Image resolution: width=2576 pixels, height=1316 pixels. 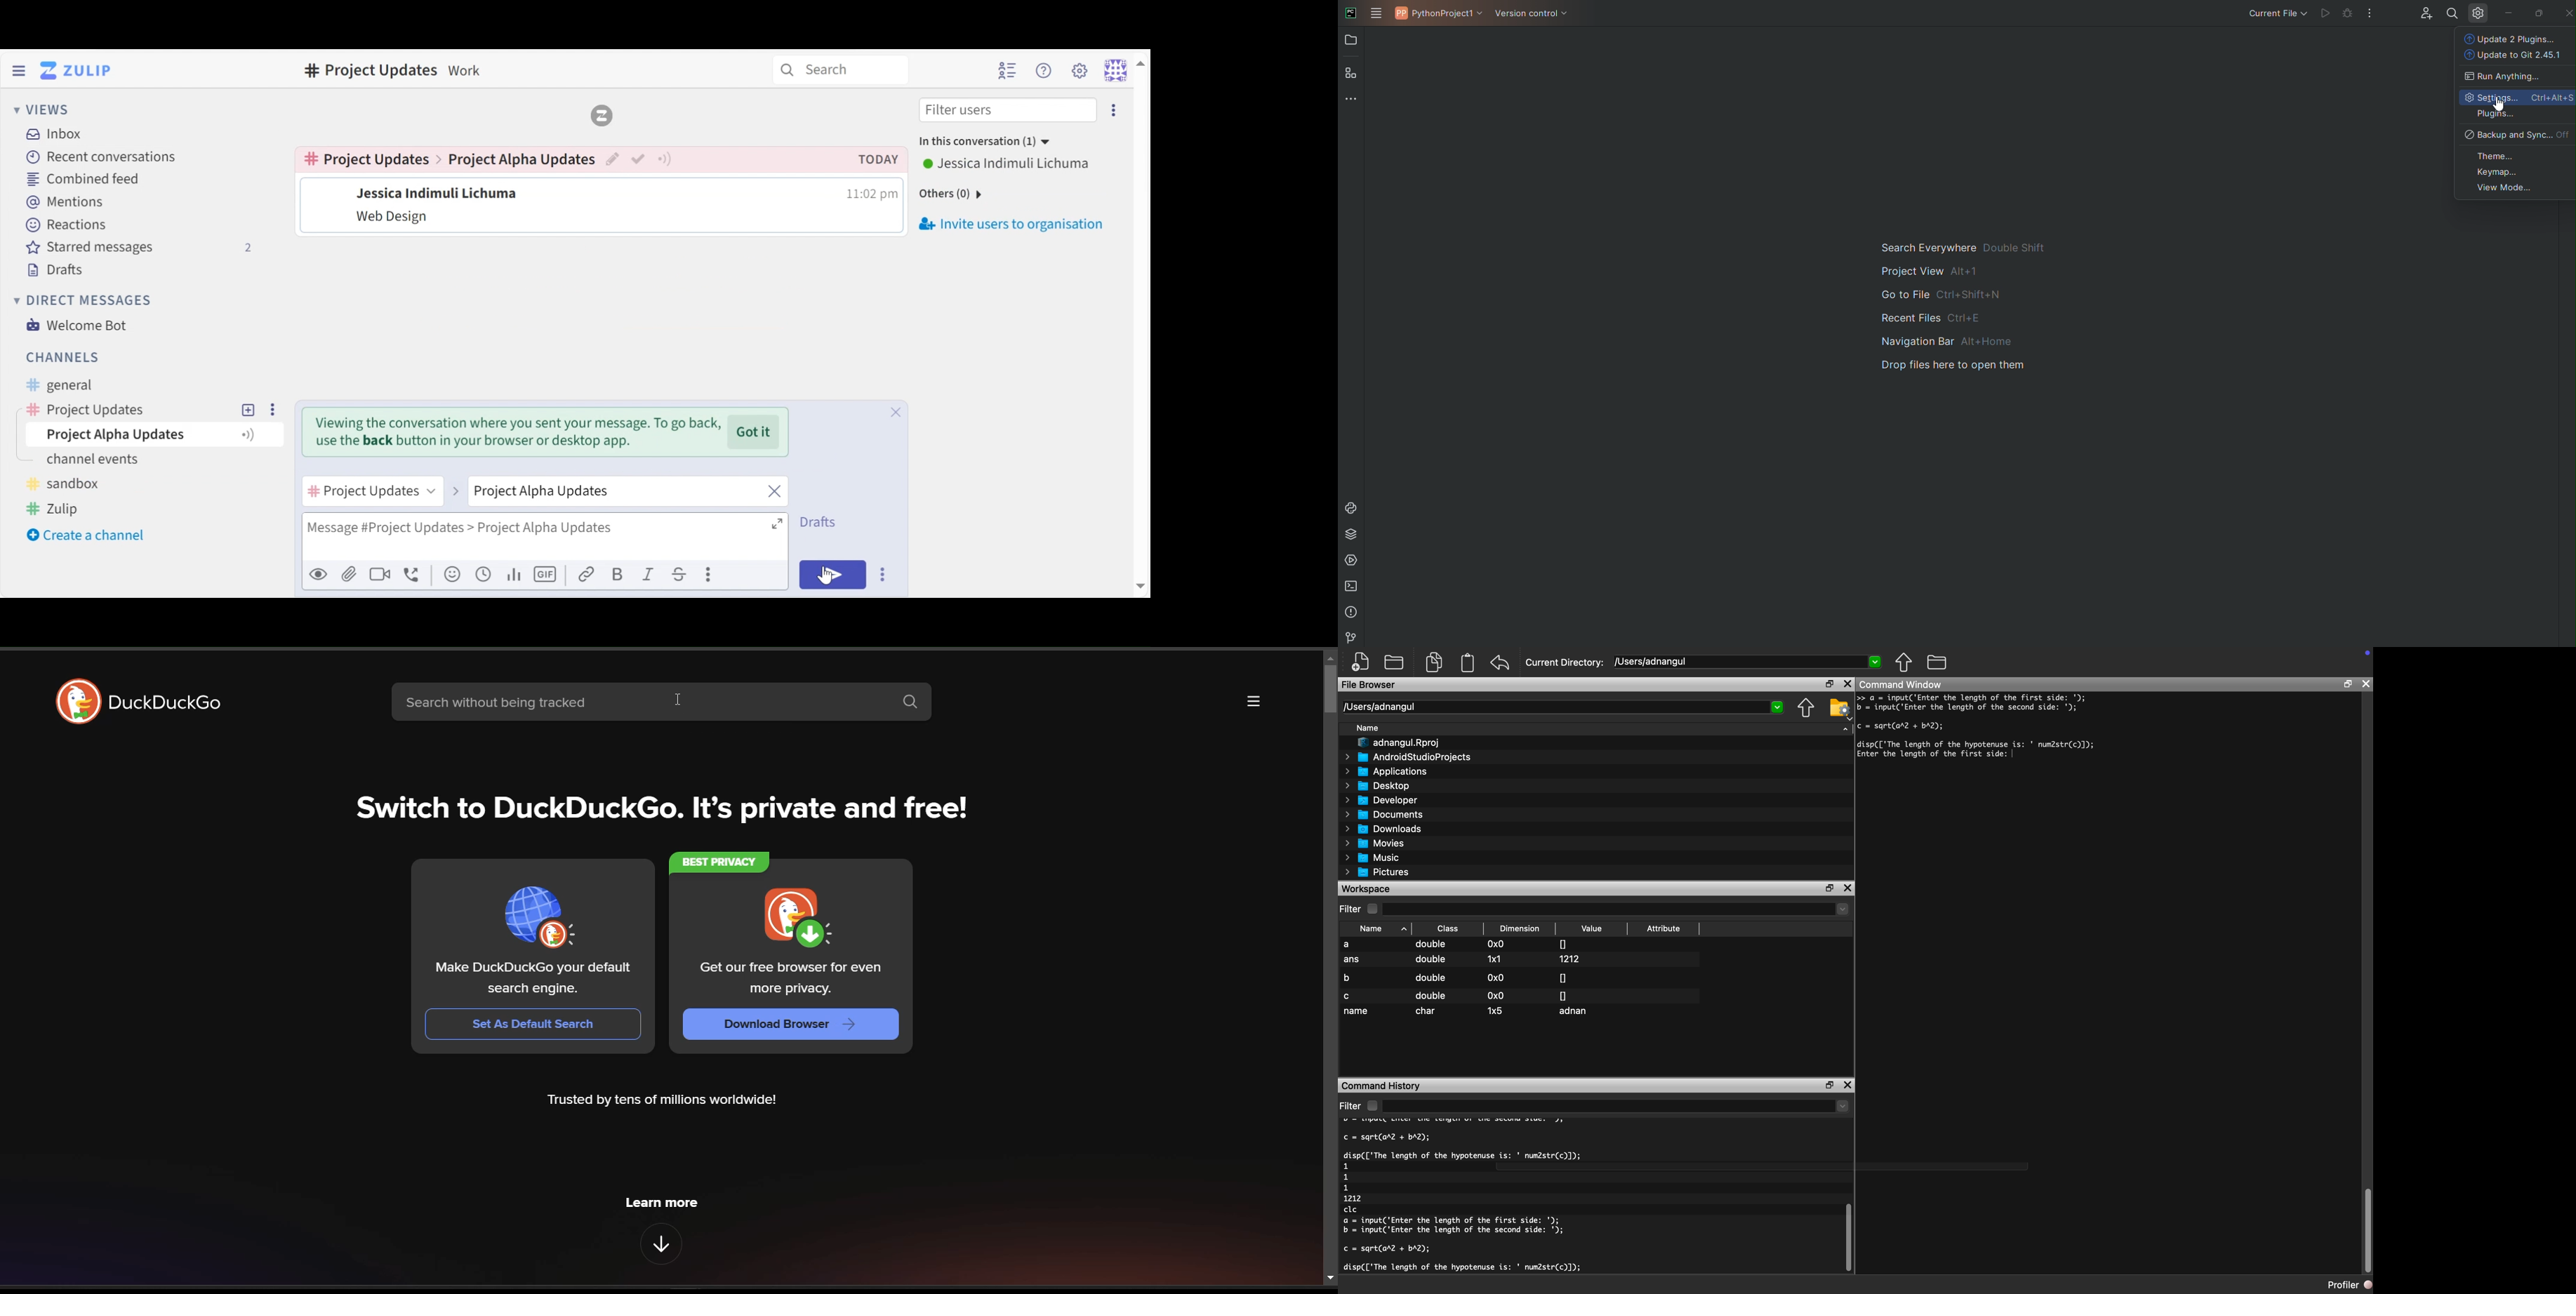 What do you see at coordinates (1901, 684) in the screenshot?
I see `Command Window` at bounding box center [1901, 684].